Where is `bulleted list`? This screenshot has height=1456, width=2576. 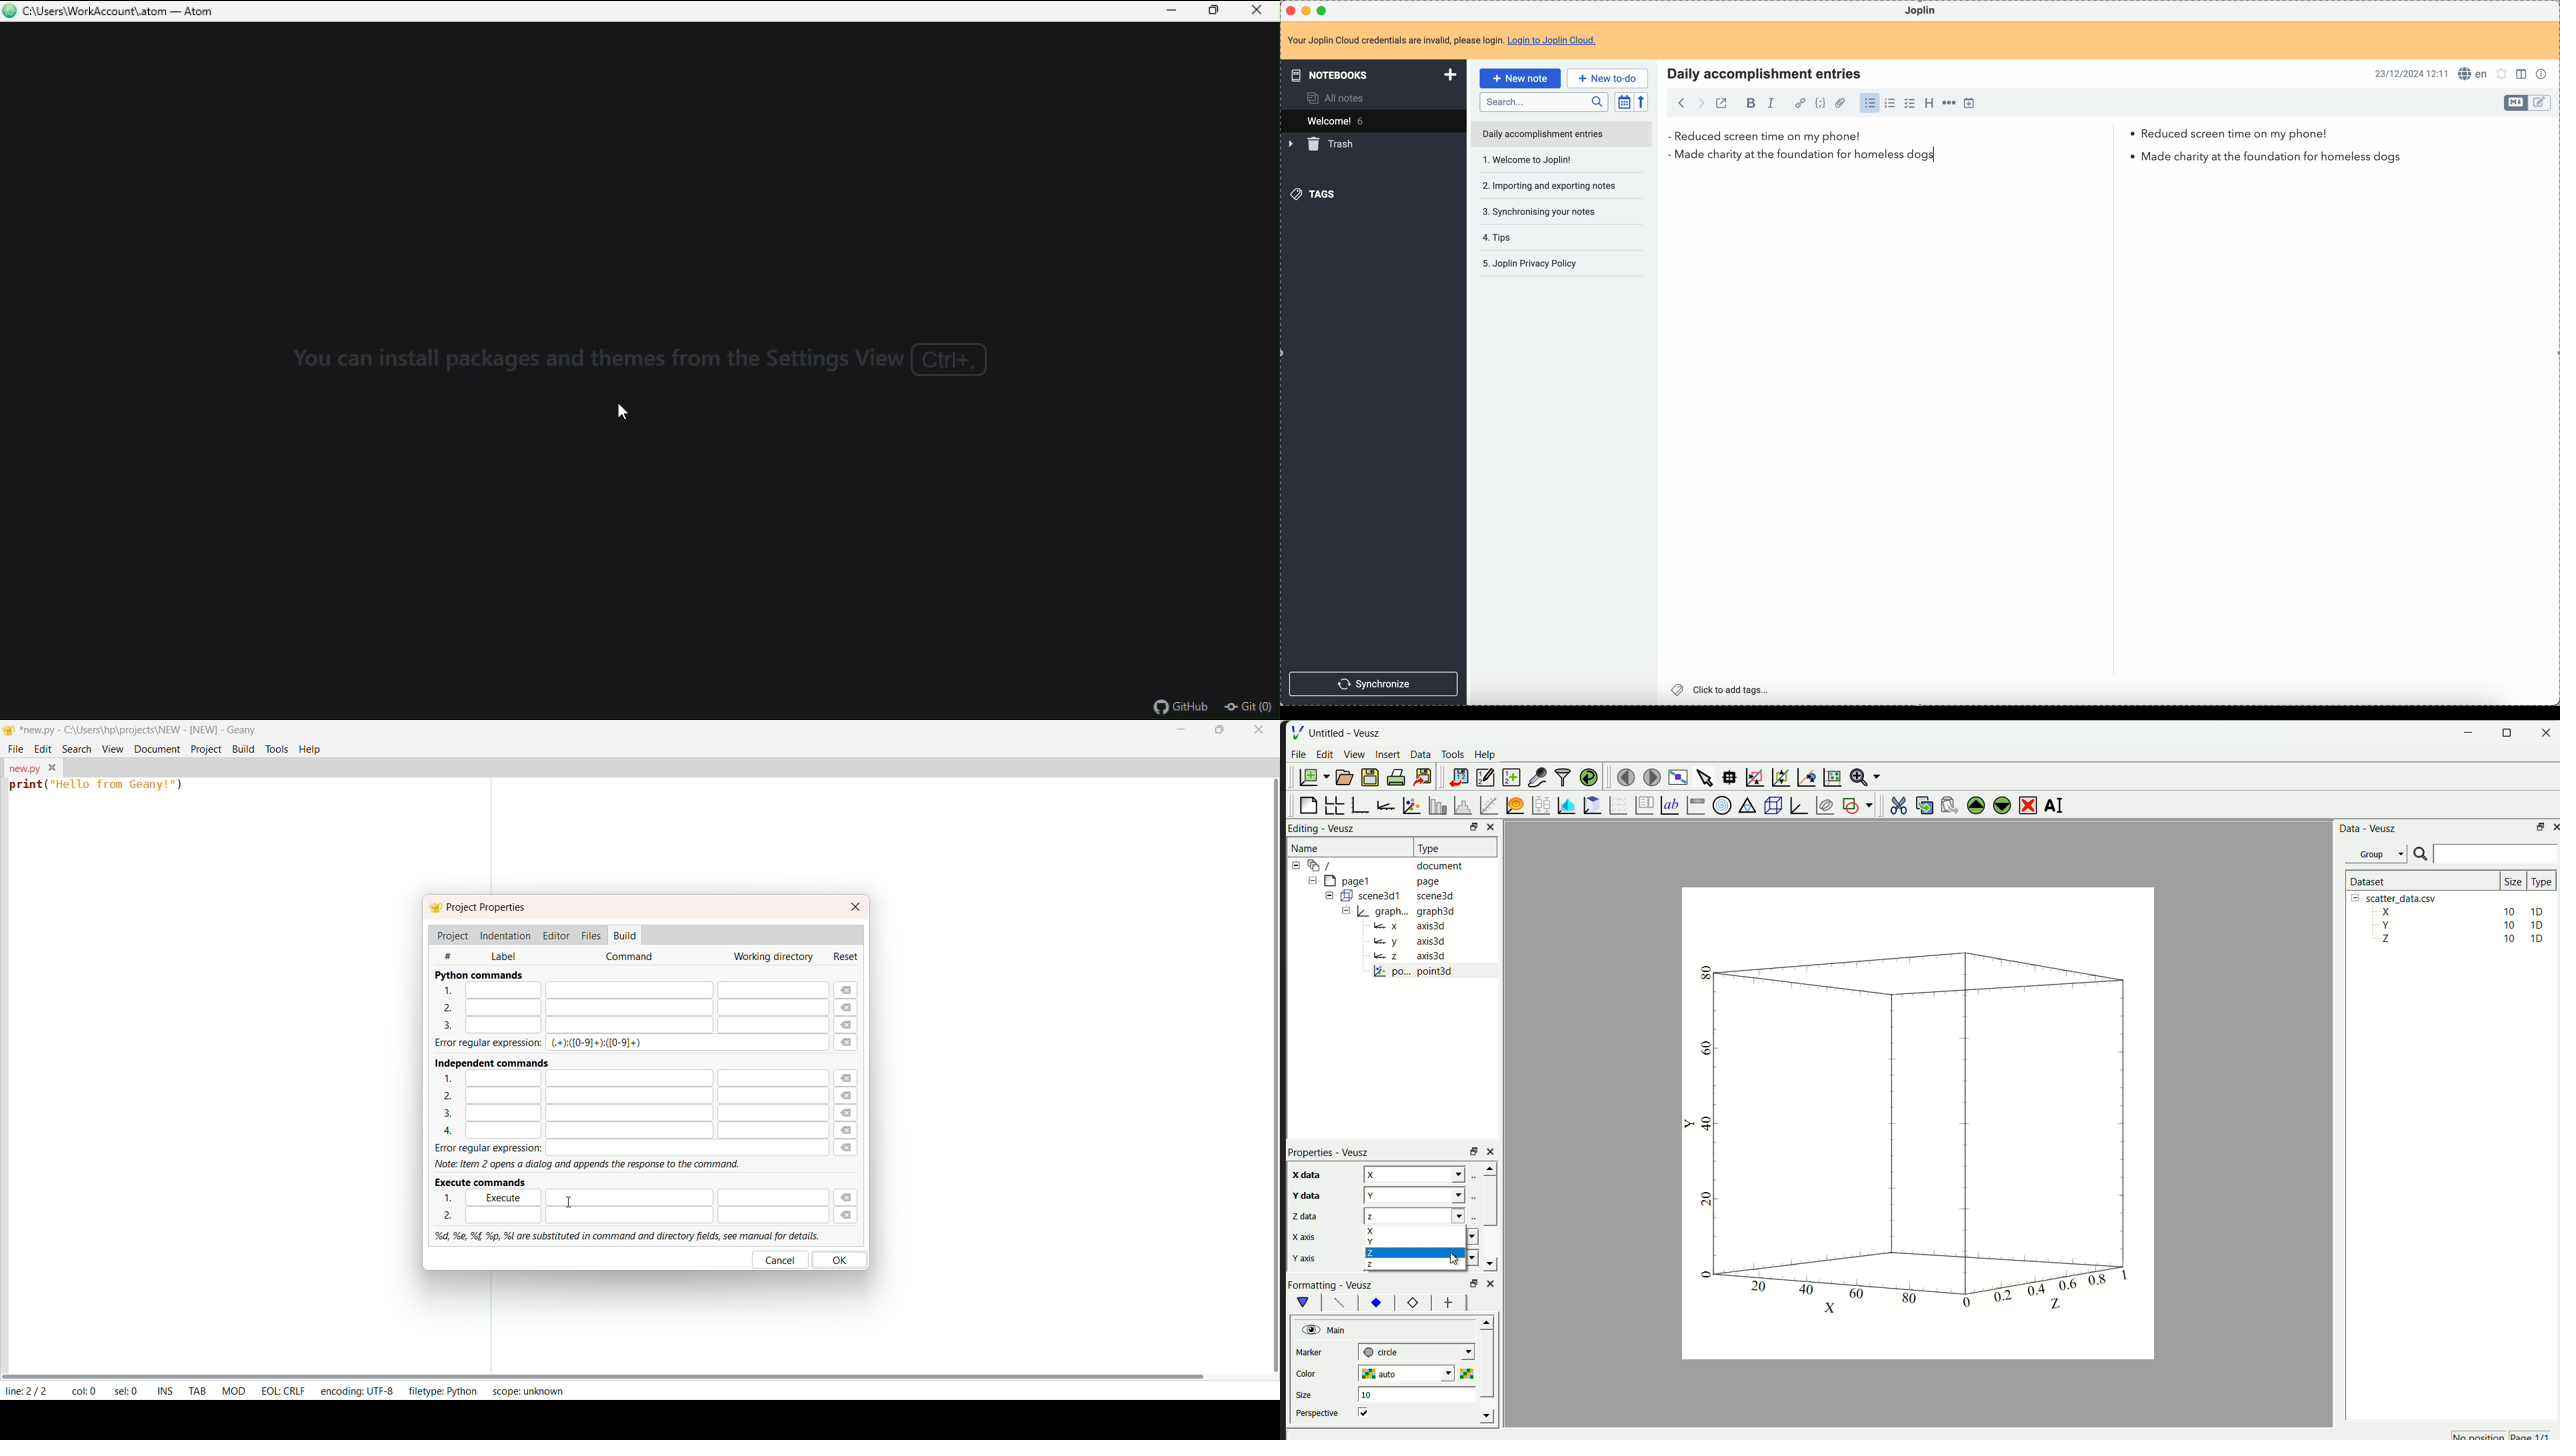
bulleted list is located at coordinates (1870, 104).